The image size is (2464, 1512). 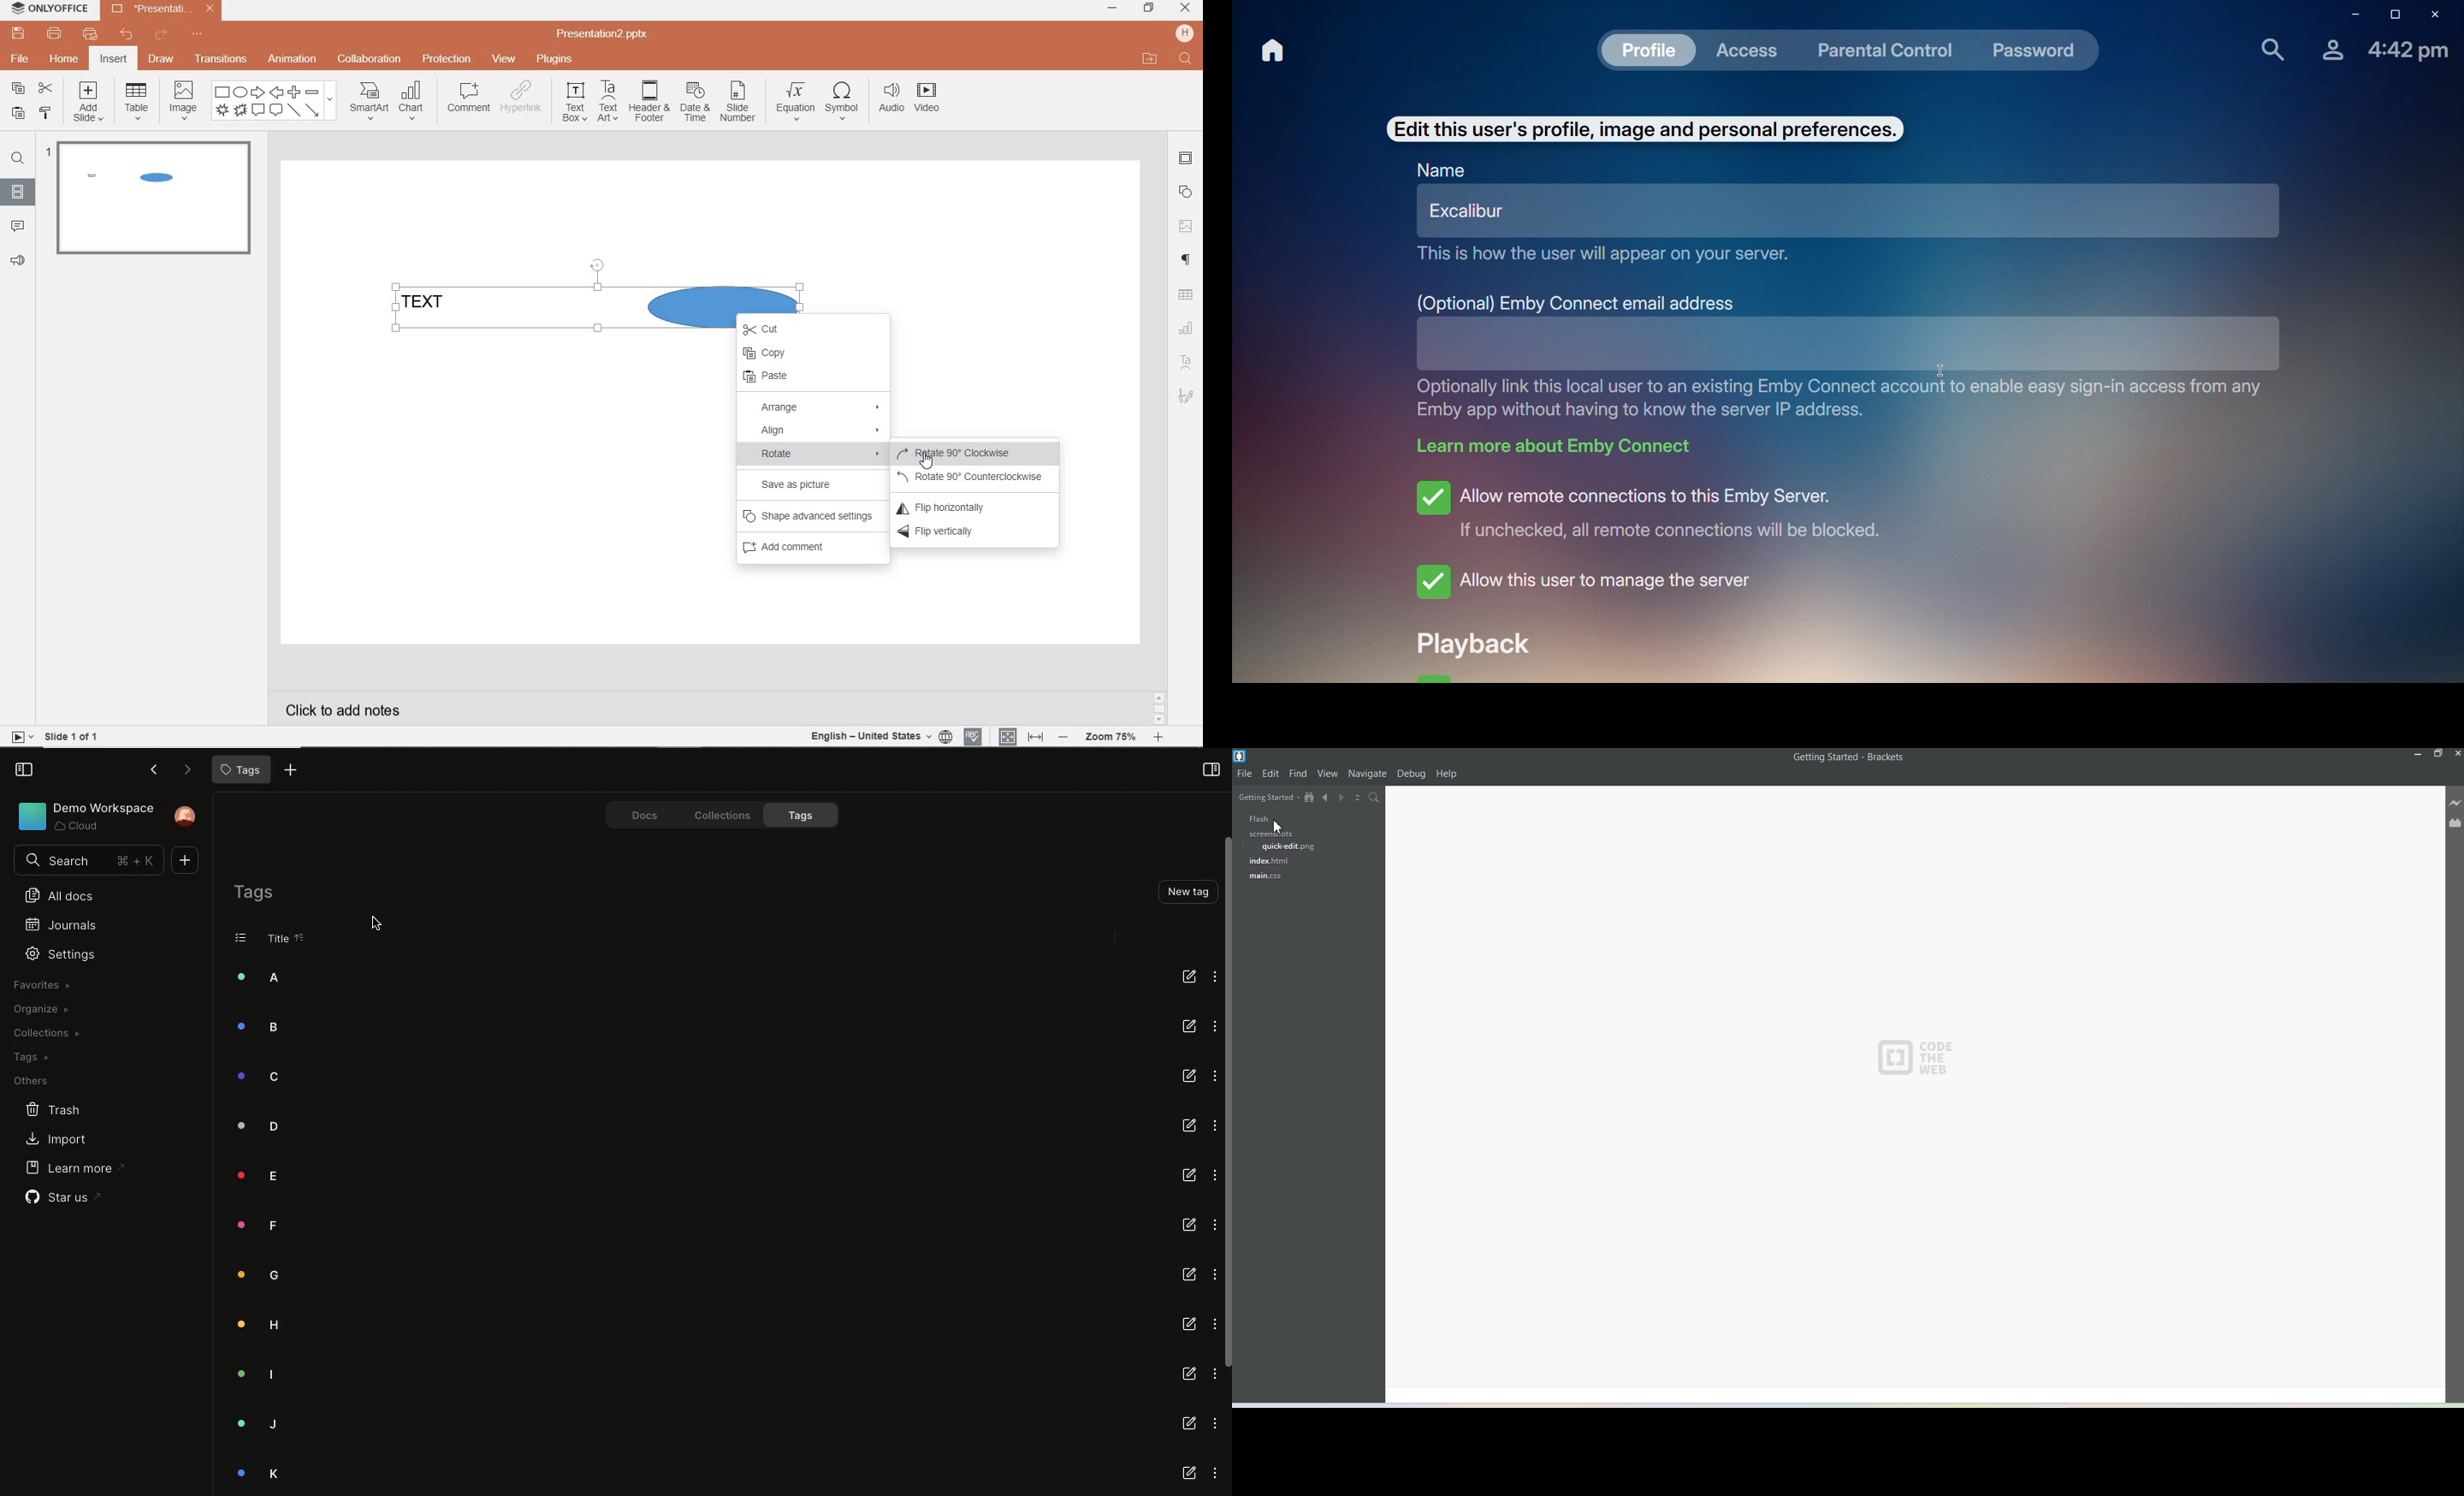 What do you see at coordinates (607, 100) in the screenshot?
I see `textart` at bounding box center [607, 100].